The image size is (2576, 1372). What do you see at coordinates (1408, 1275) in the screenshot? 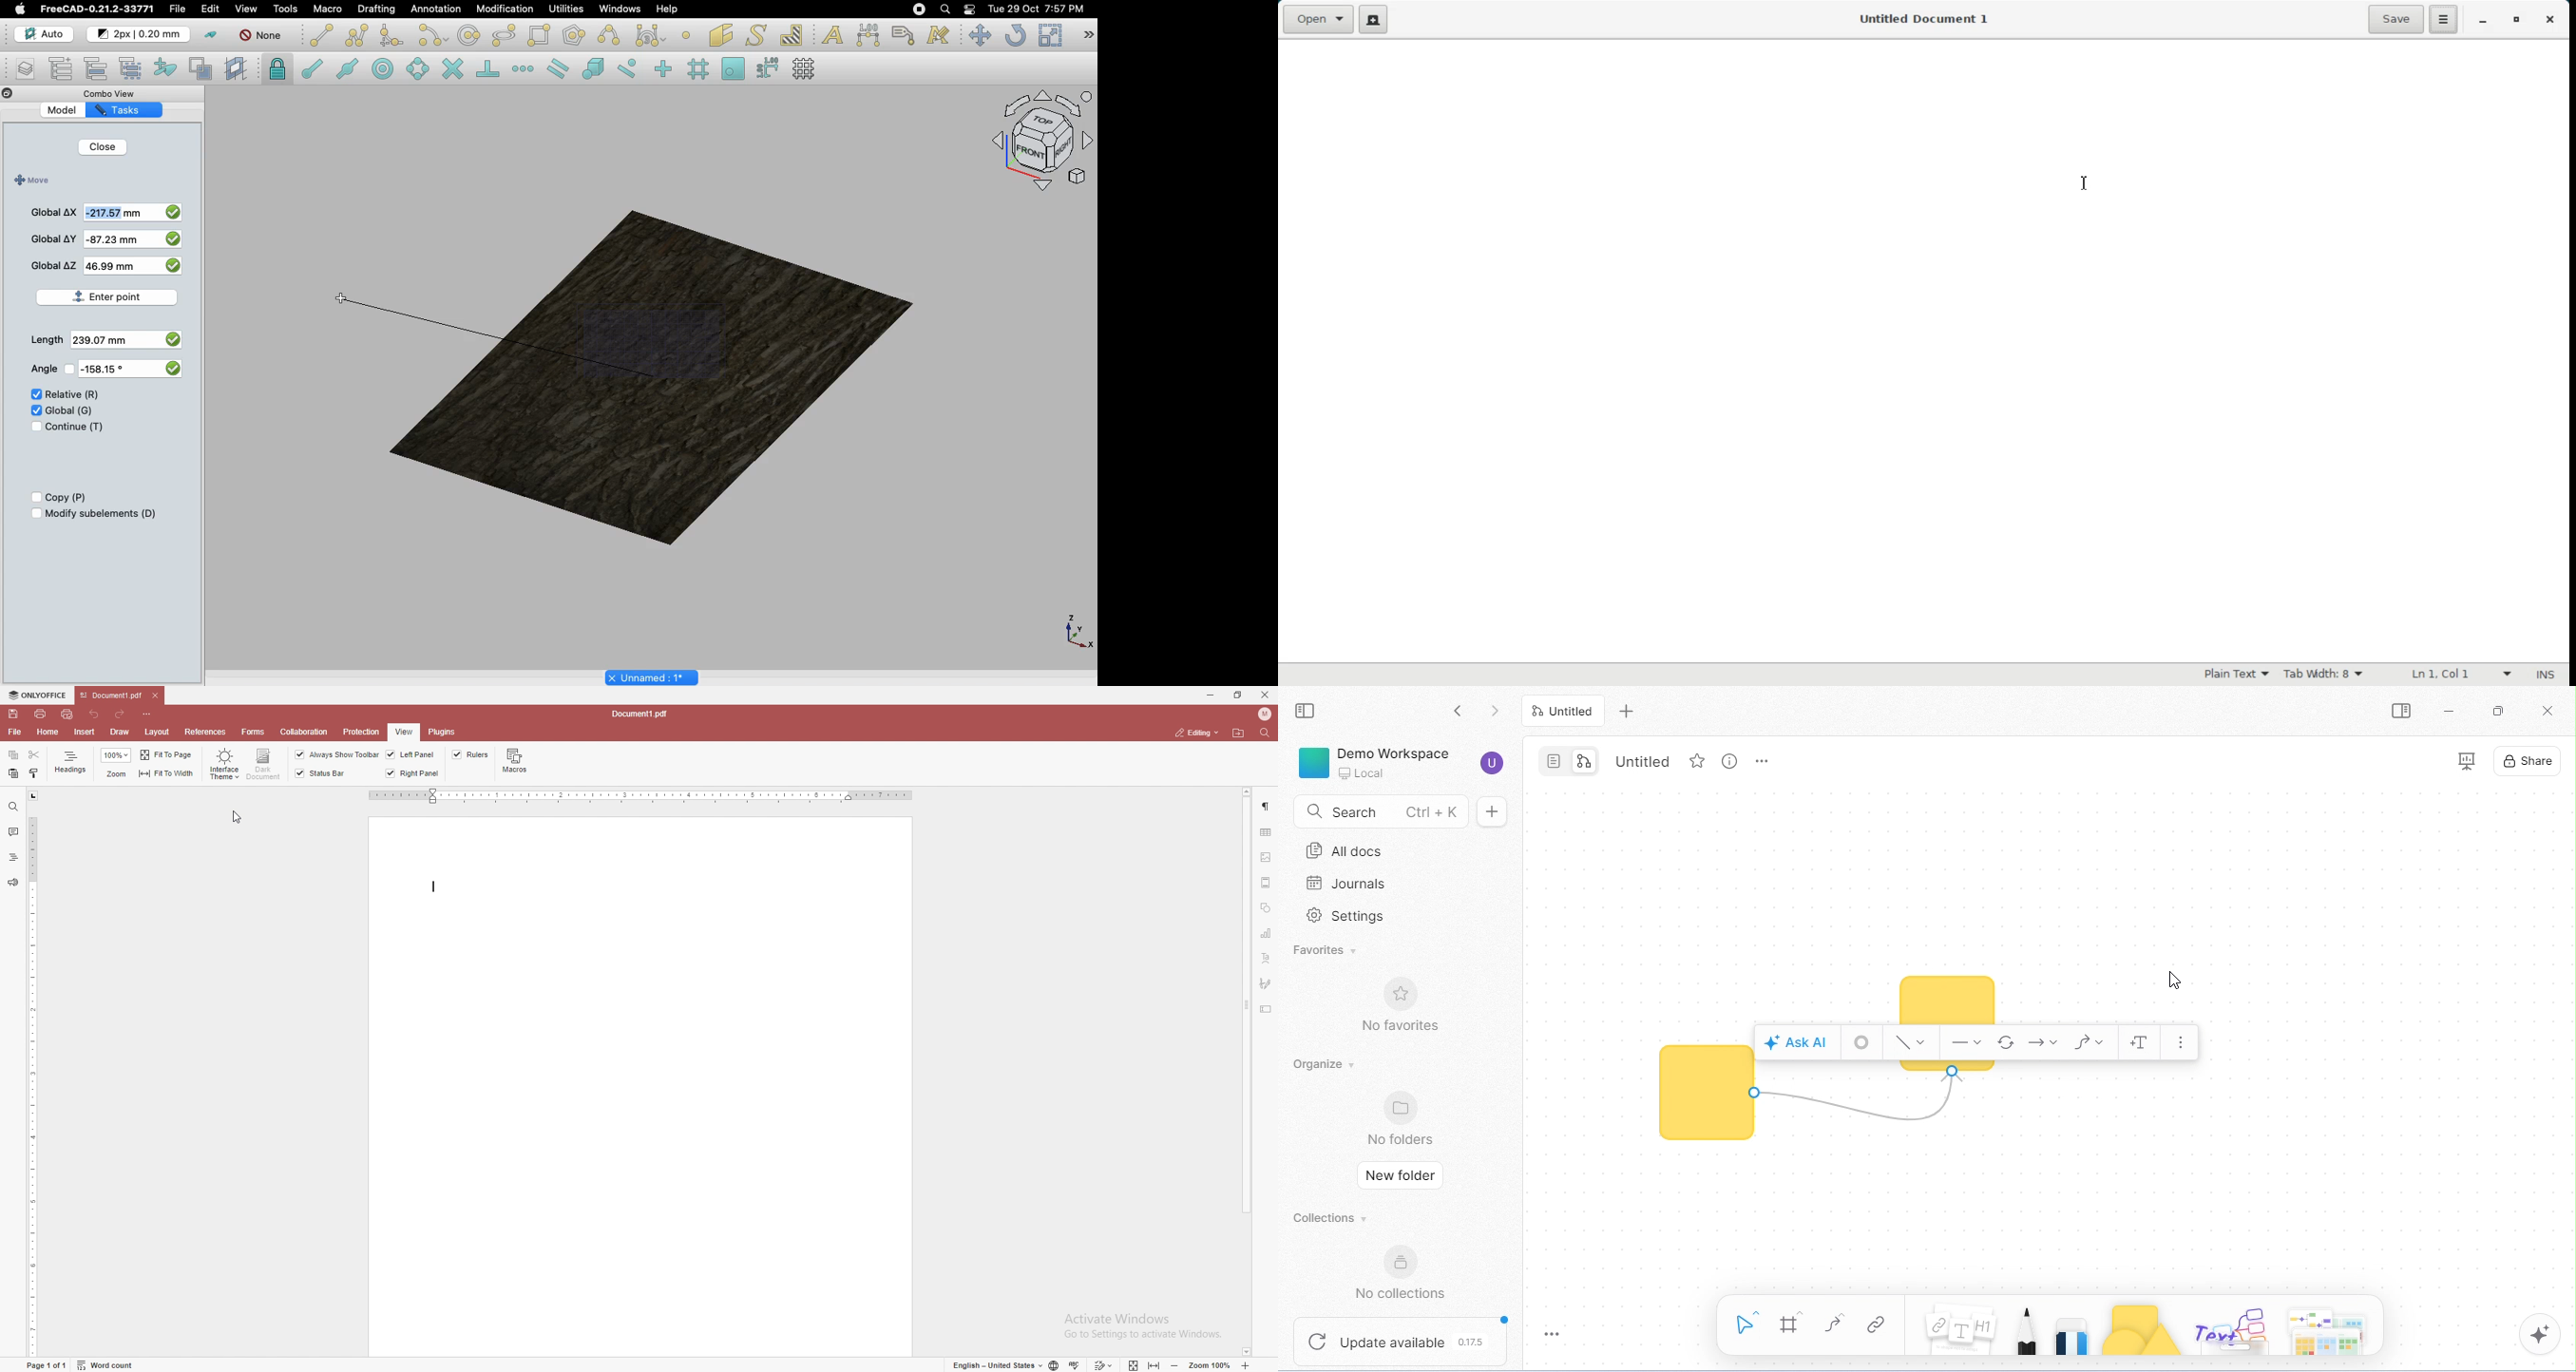
I see `no collections` at bounding box center [1408, 1275].